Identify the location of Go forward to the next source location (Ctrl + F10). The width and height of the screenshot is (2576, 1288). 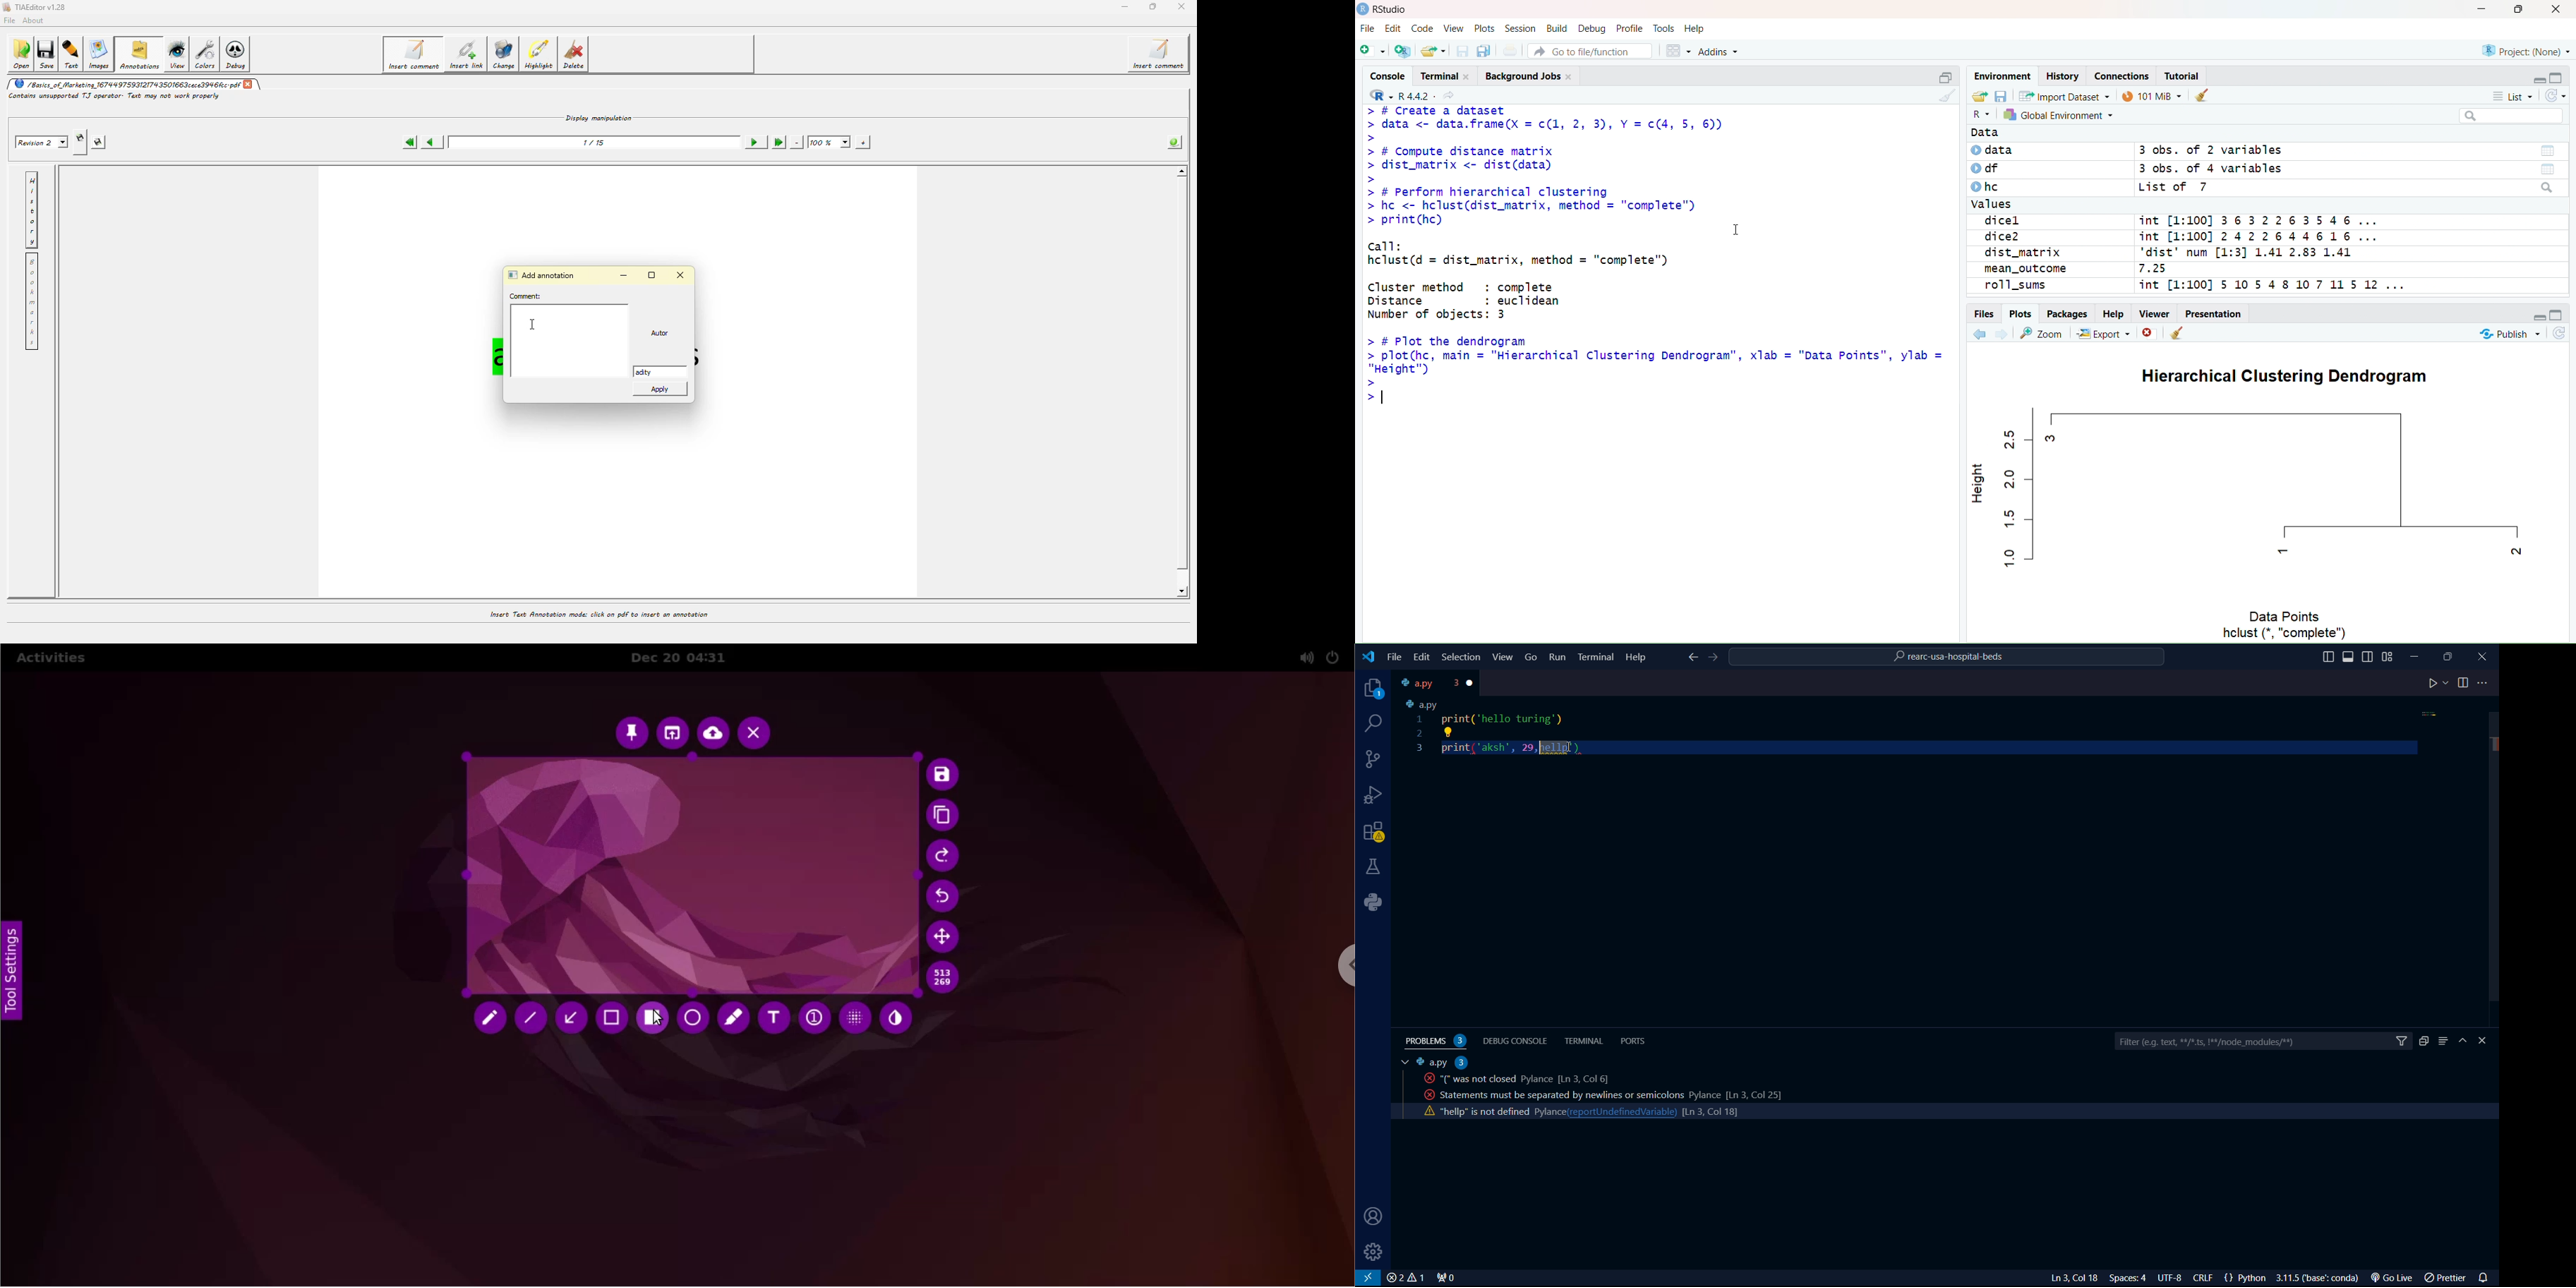
(2004, 334).